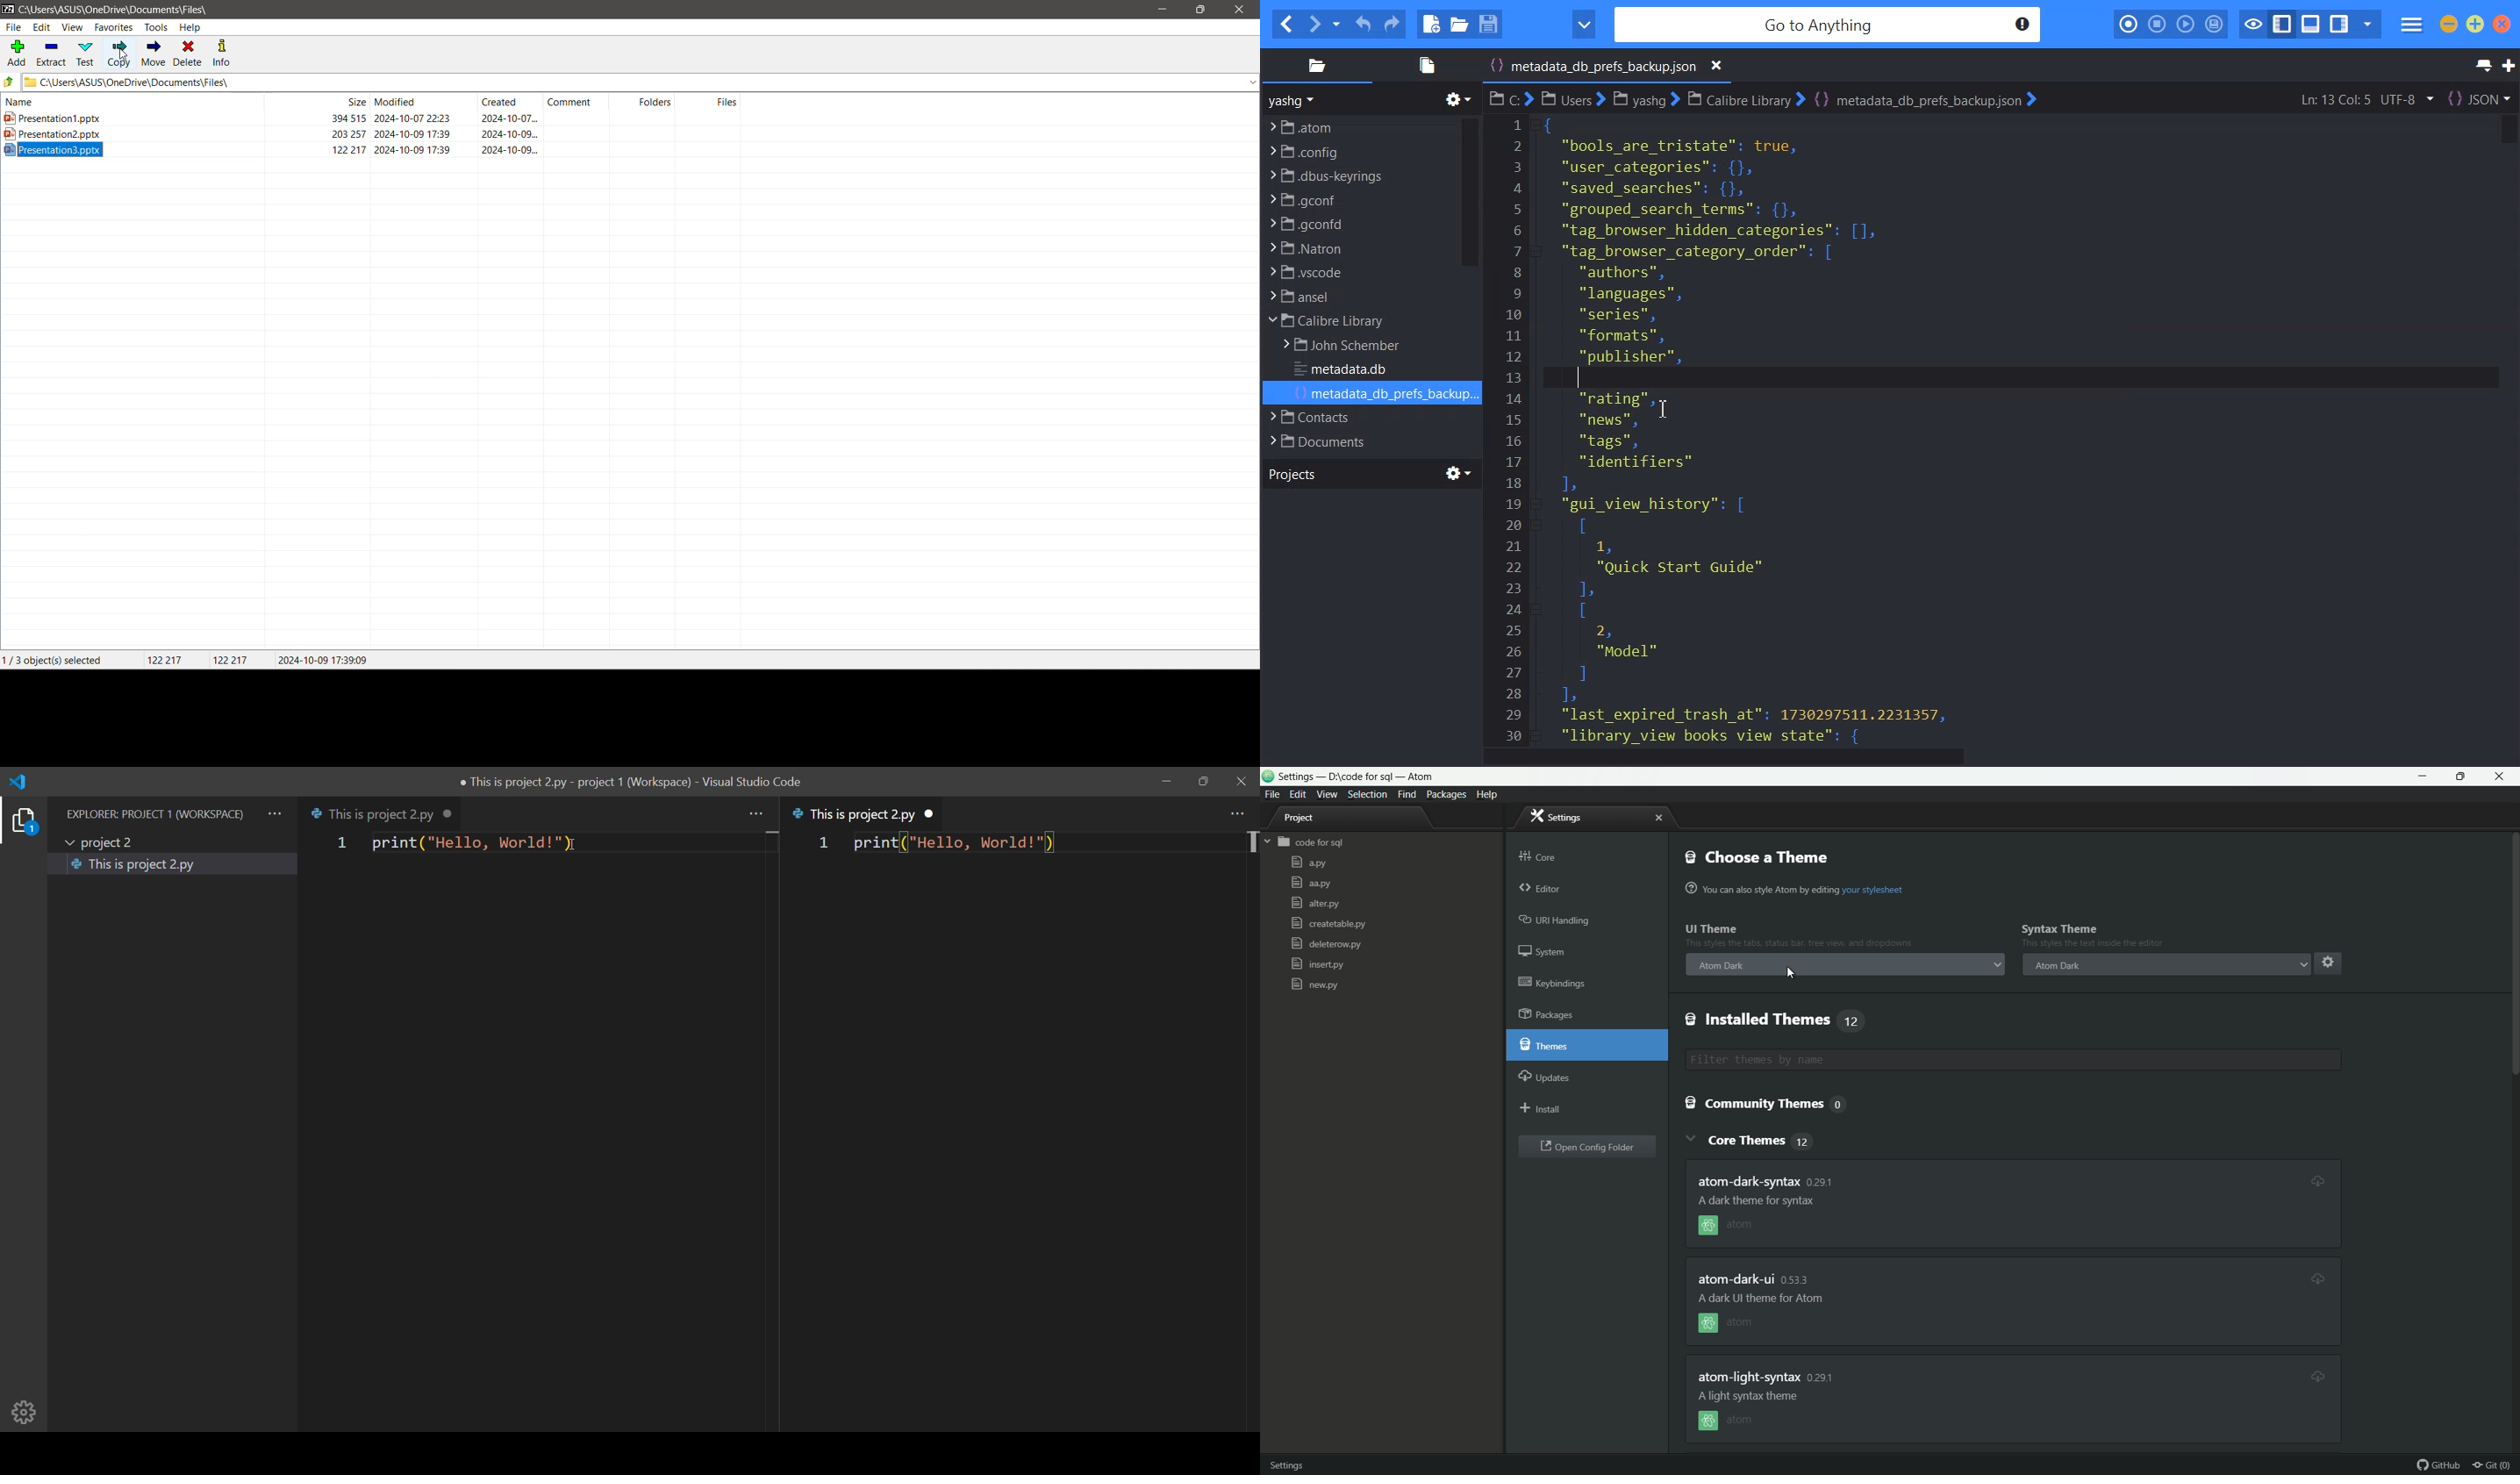  What do you see at coordinates (1292, 473) in the screenshot?
I see `Projects` at bounding box center [1292, 473].